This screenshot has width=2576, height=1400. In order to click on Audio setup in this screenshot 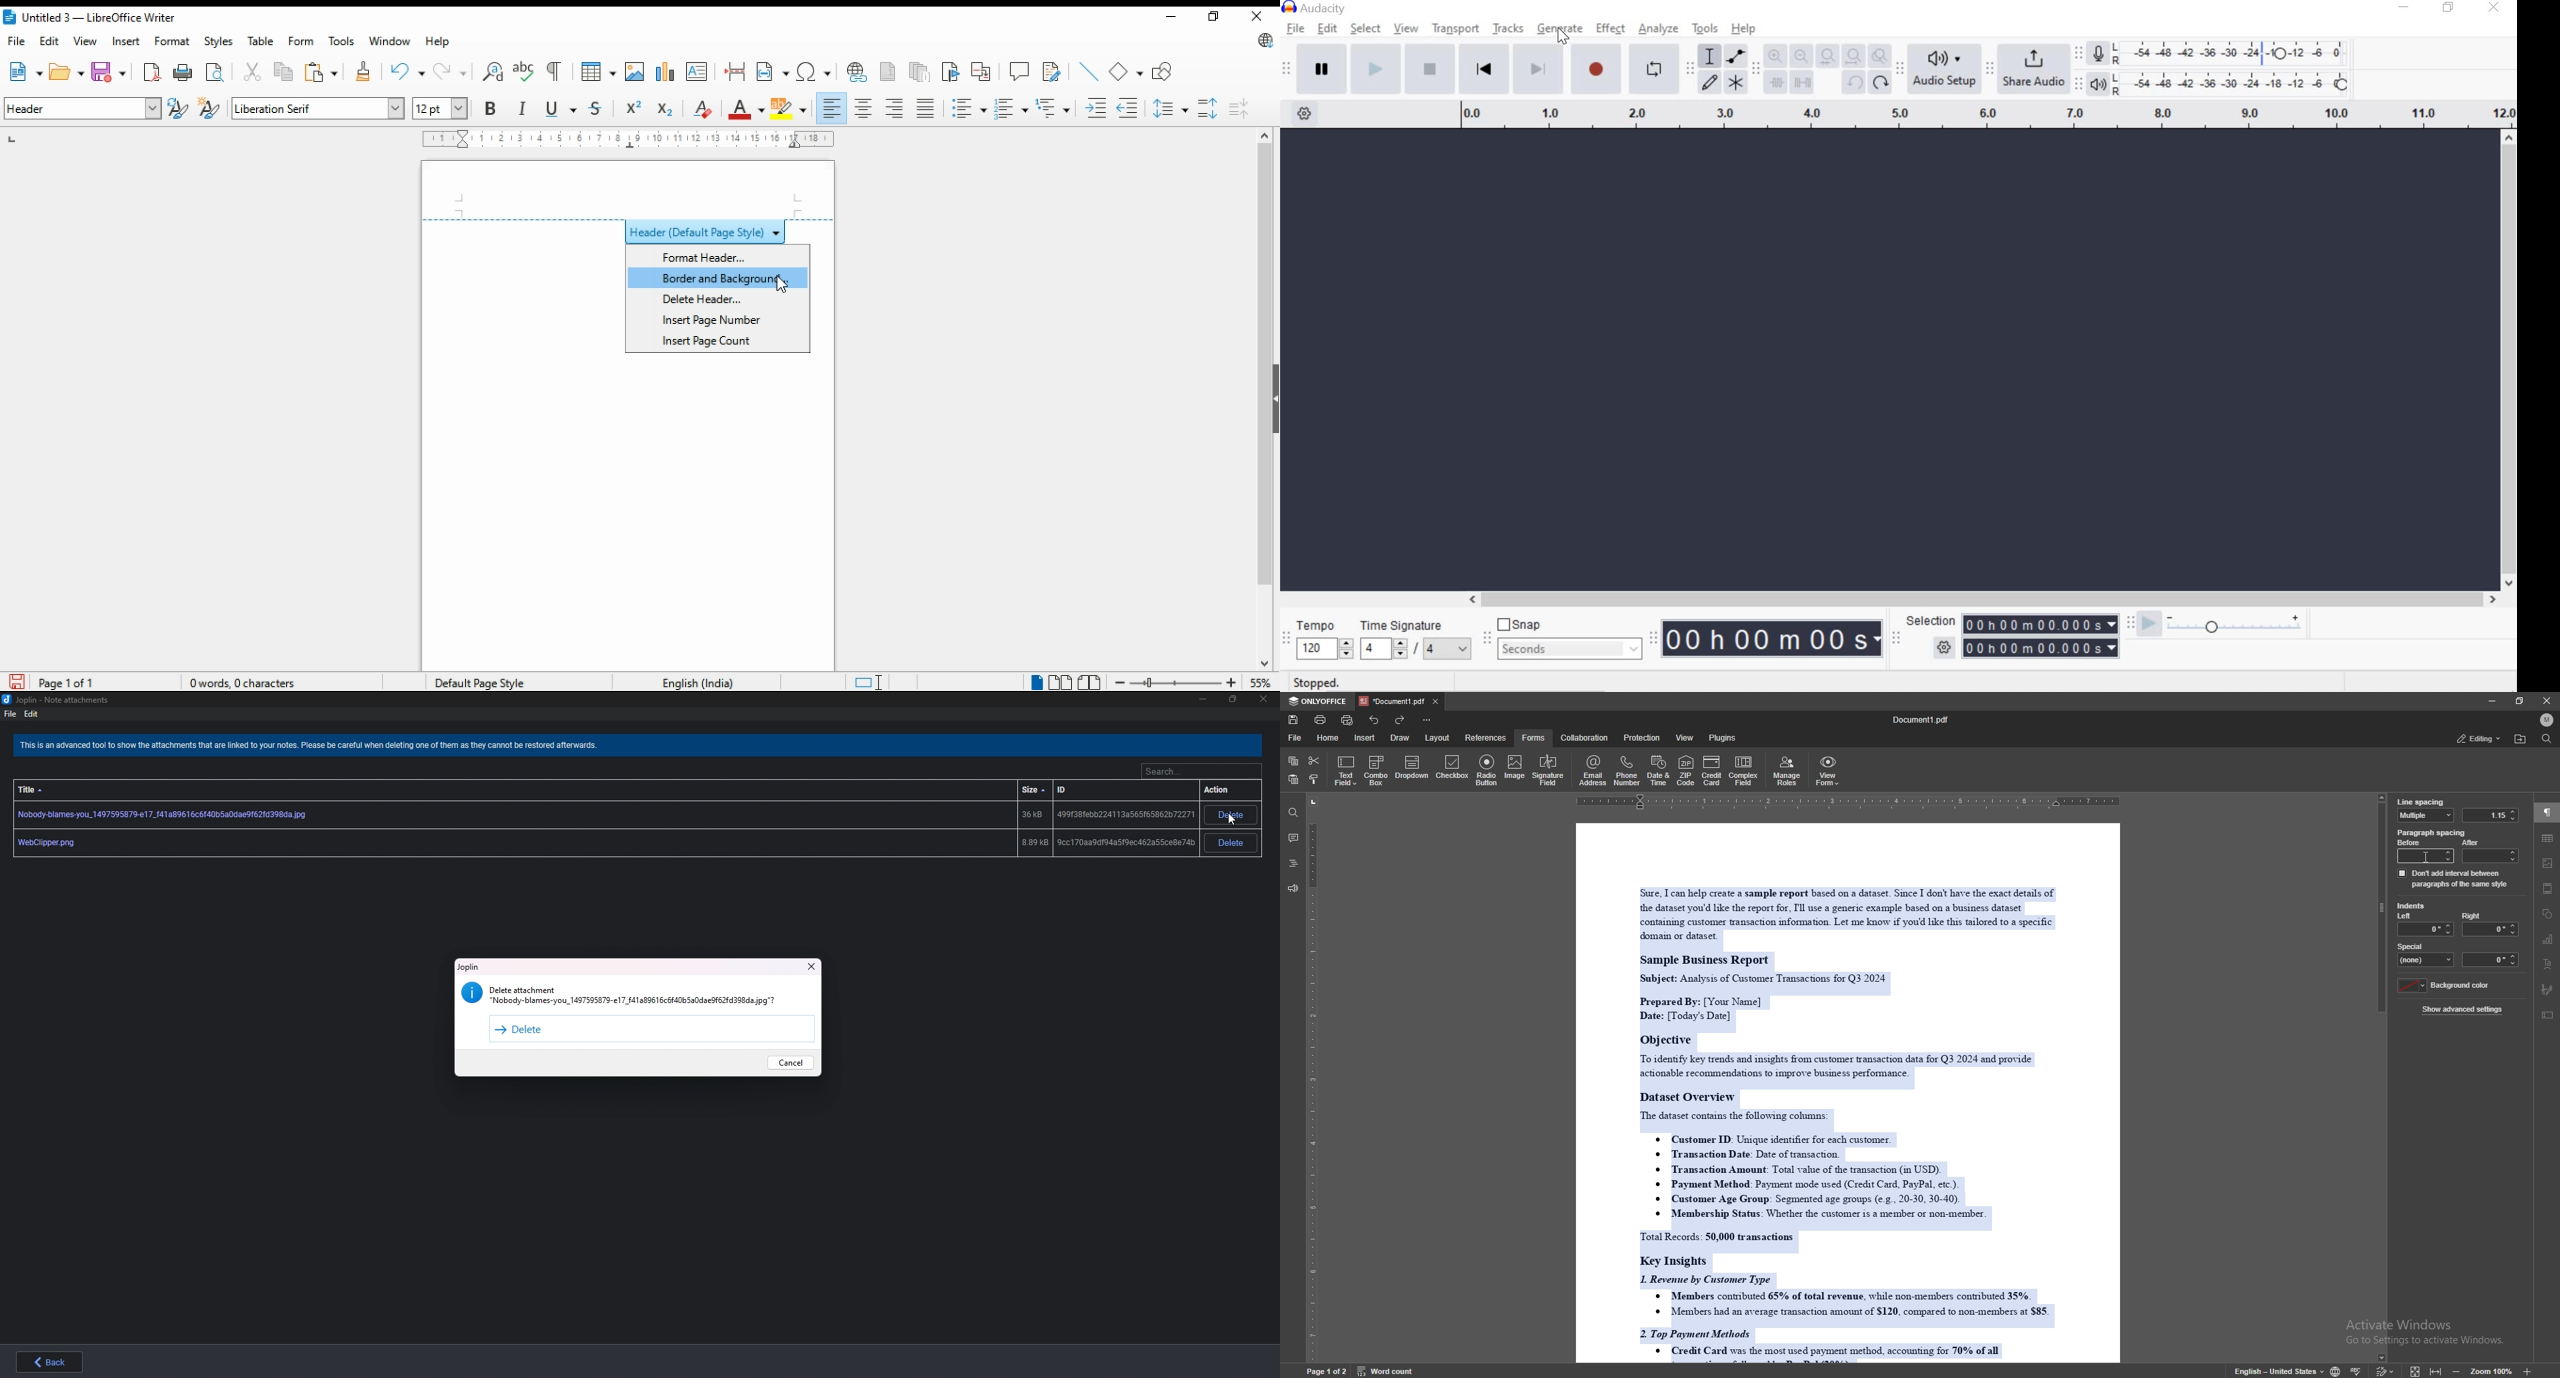, I will do `click(1946, 68)`.